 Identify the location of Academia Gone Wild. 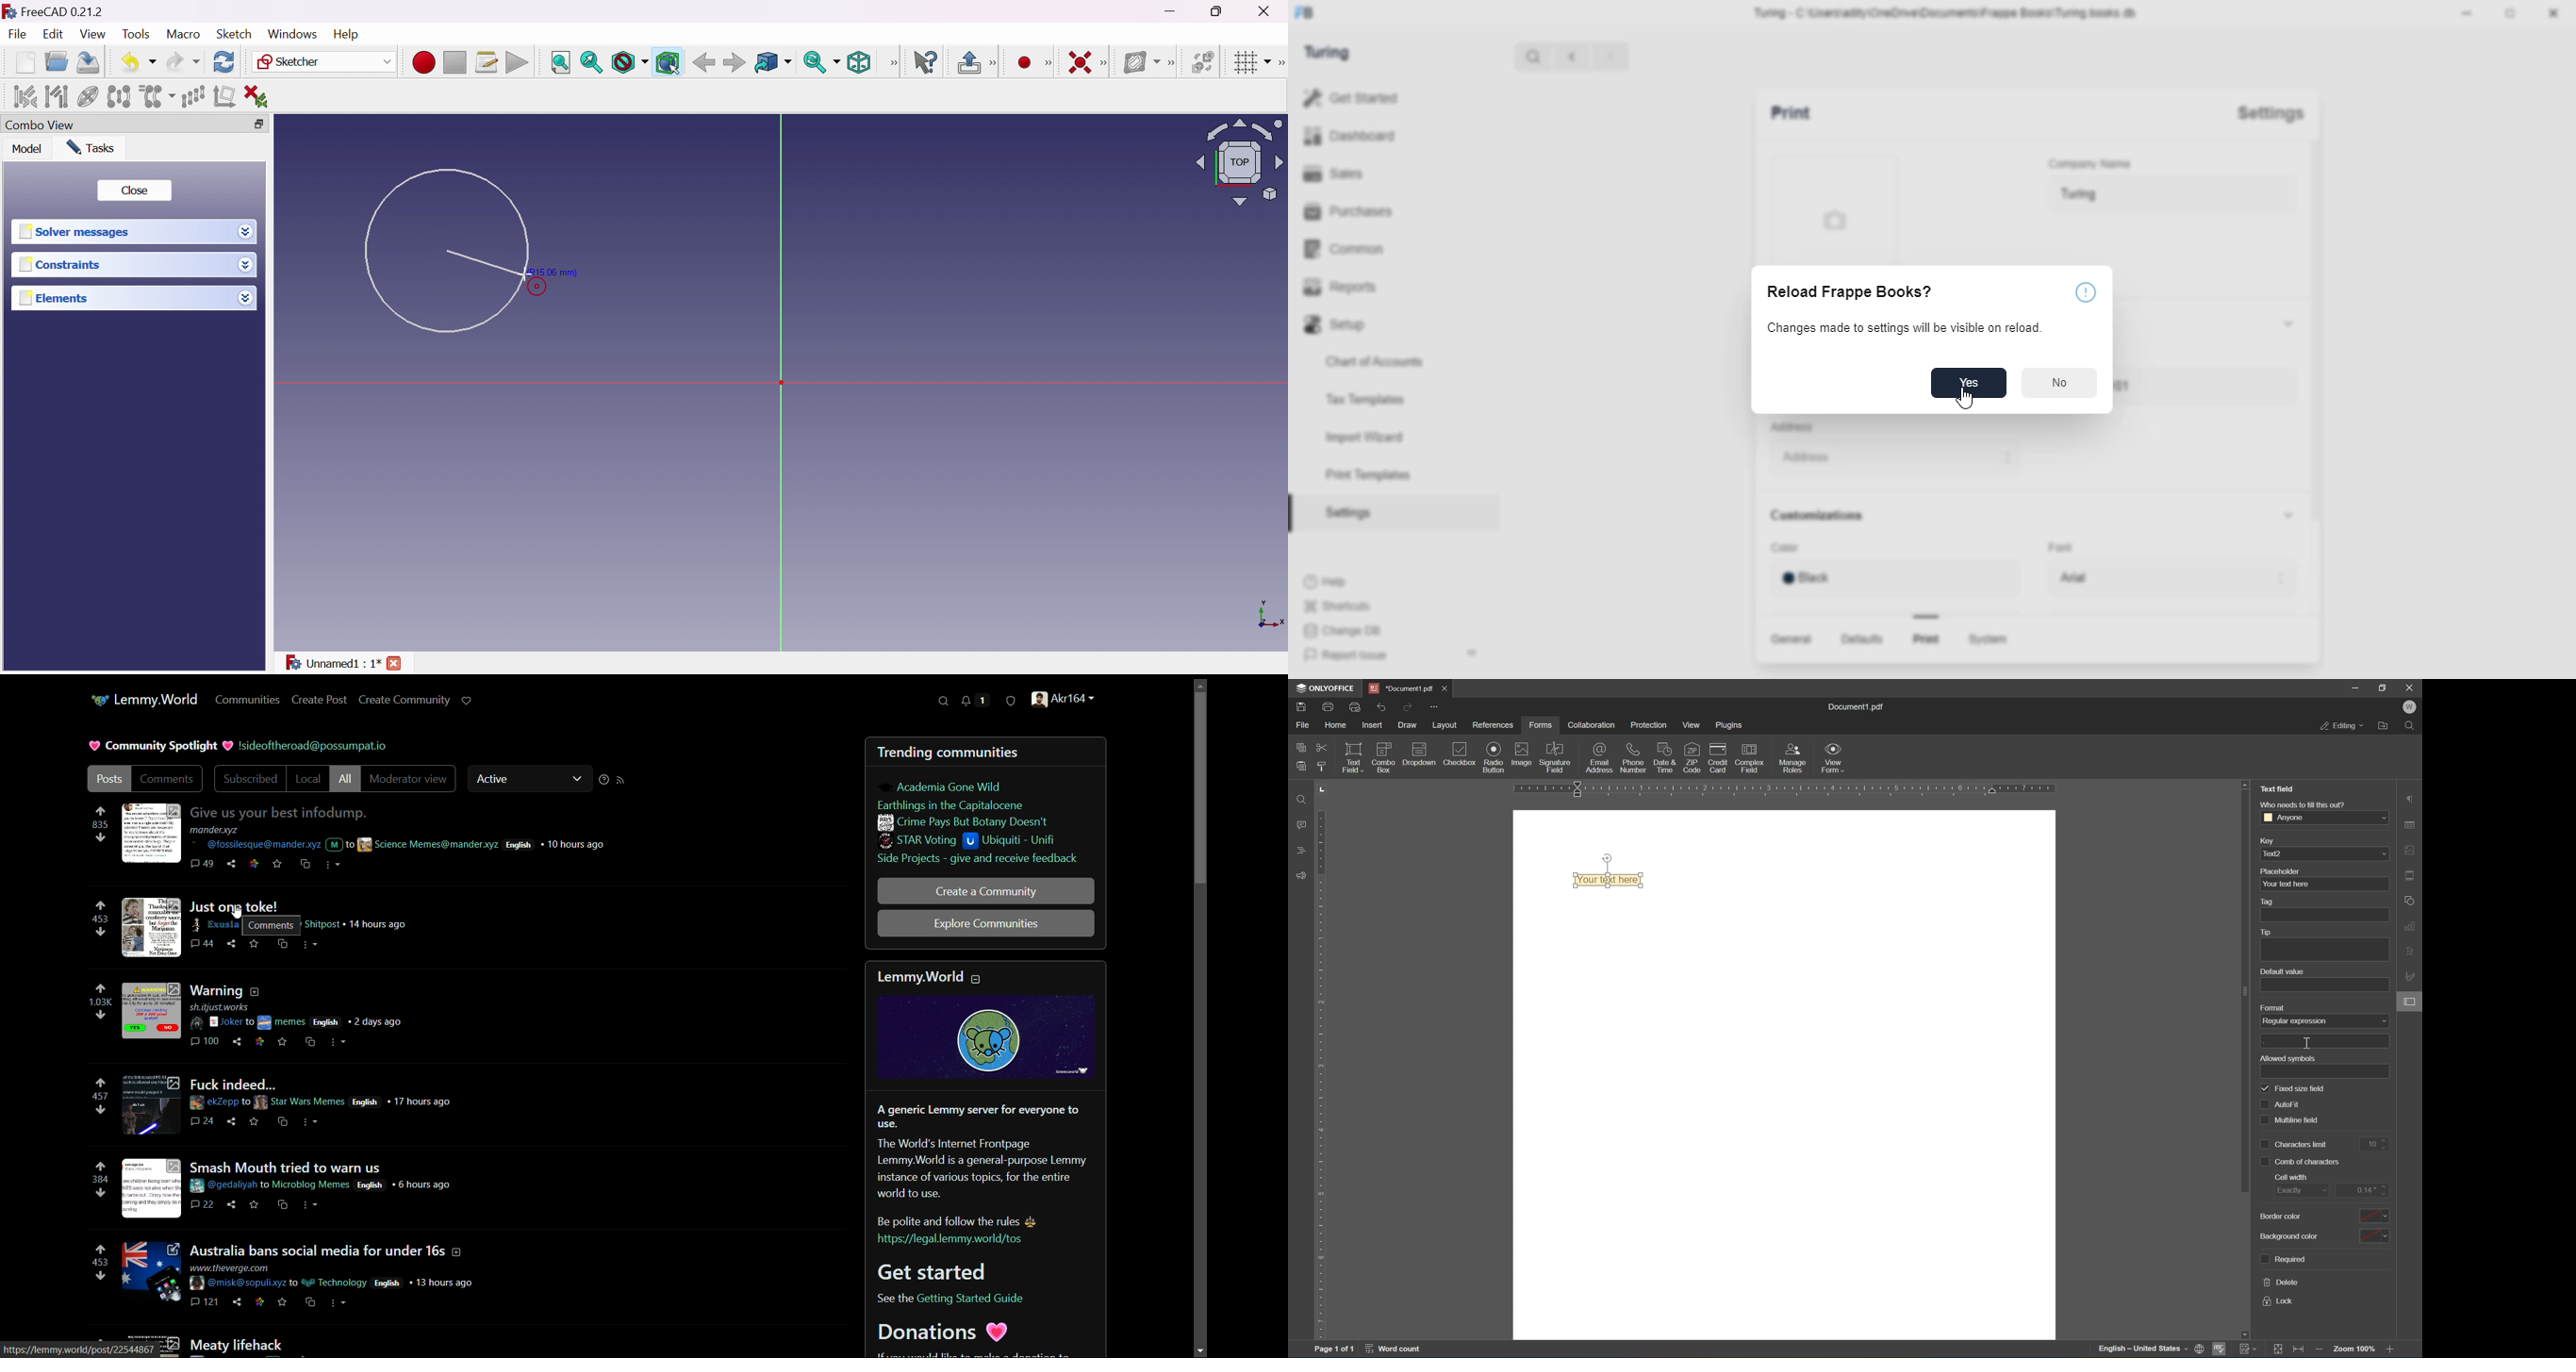
(951, 787).